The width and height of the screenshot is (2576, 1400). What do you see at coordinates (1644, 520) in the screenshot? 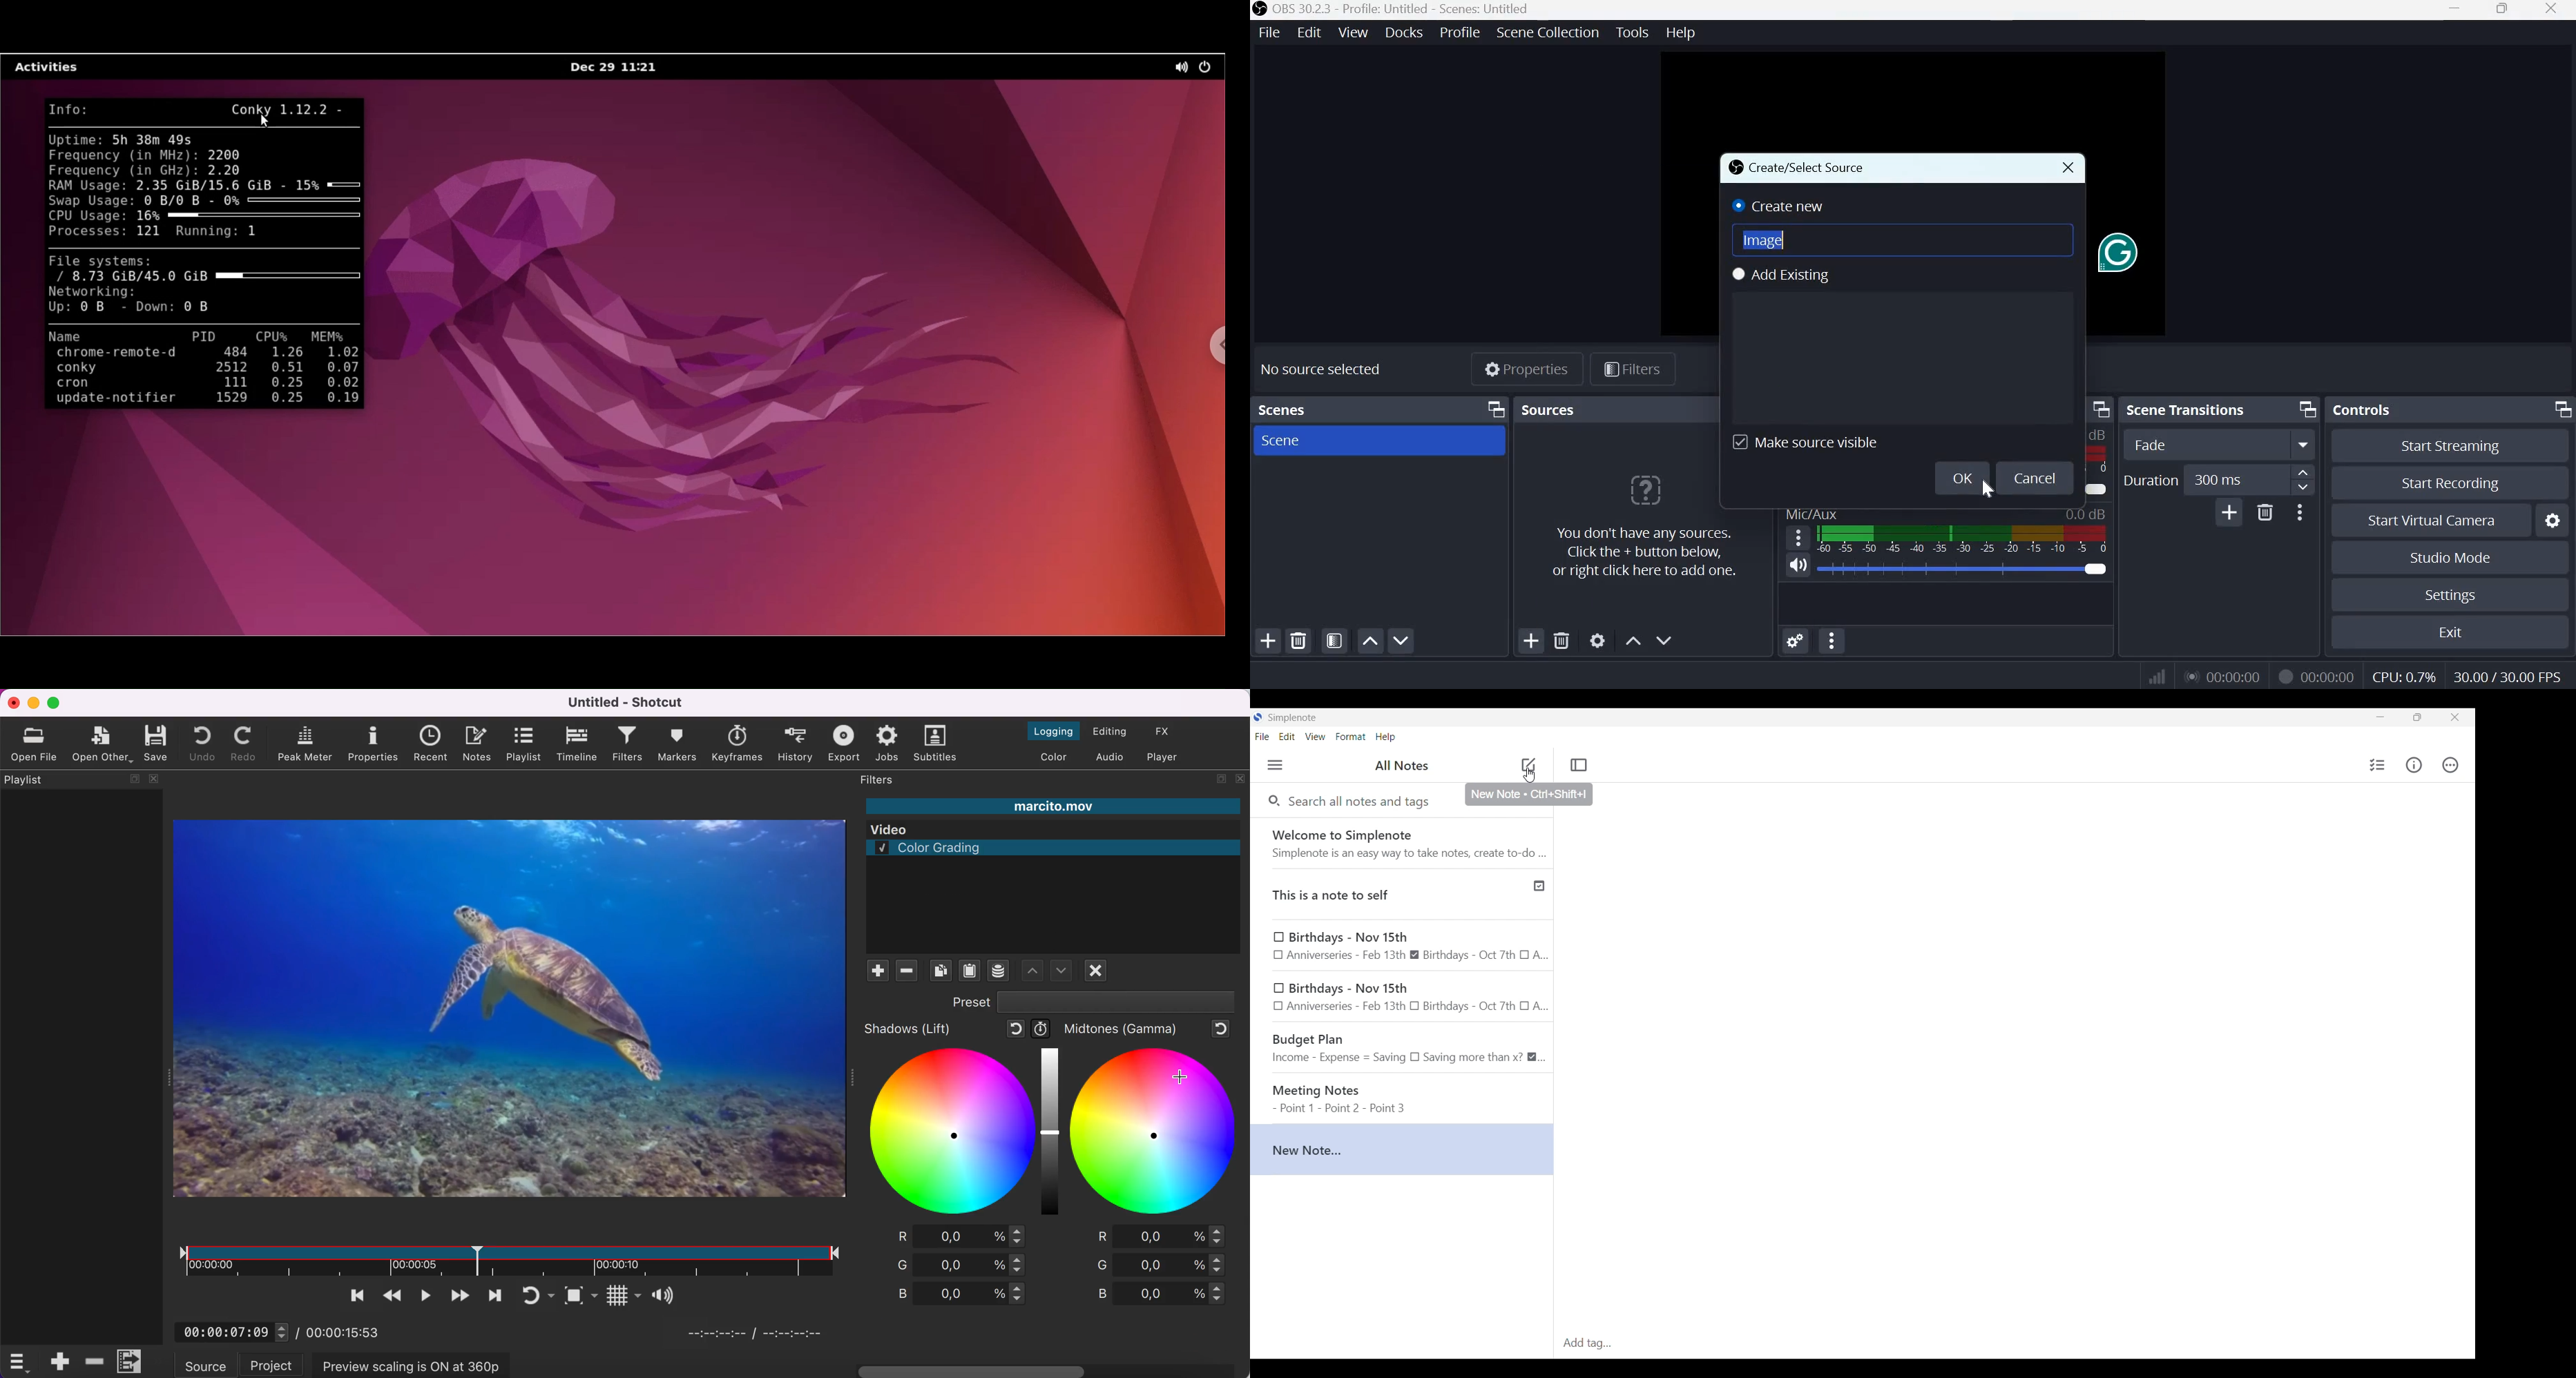
I see `You don't have any sources. Click the + button below, or right click here to add more.` at bounding box center [1644, 520].